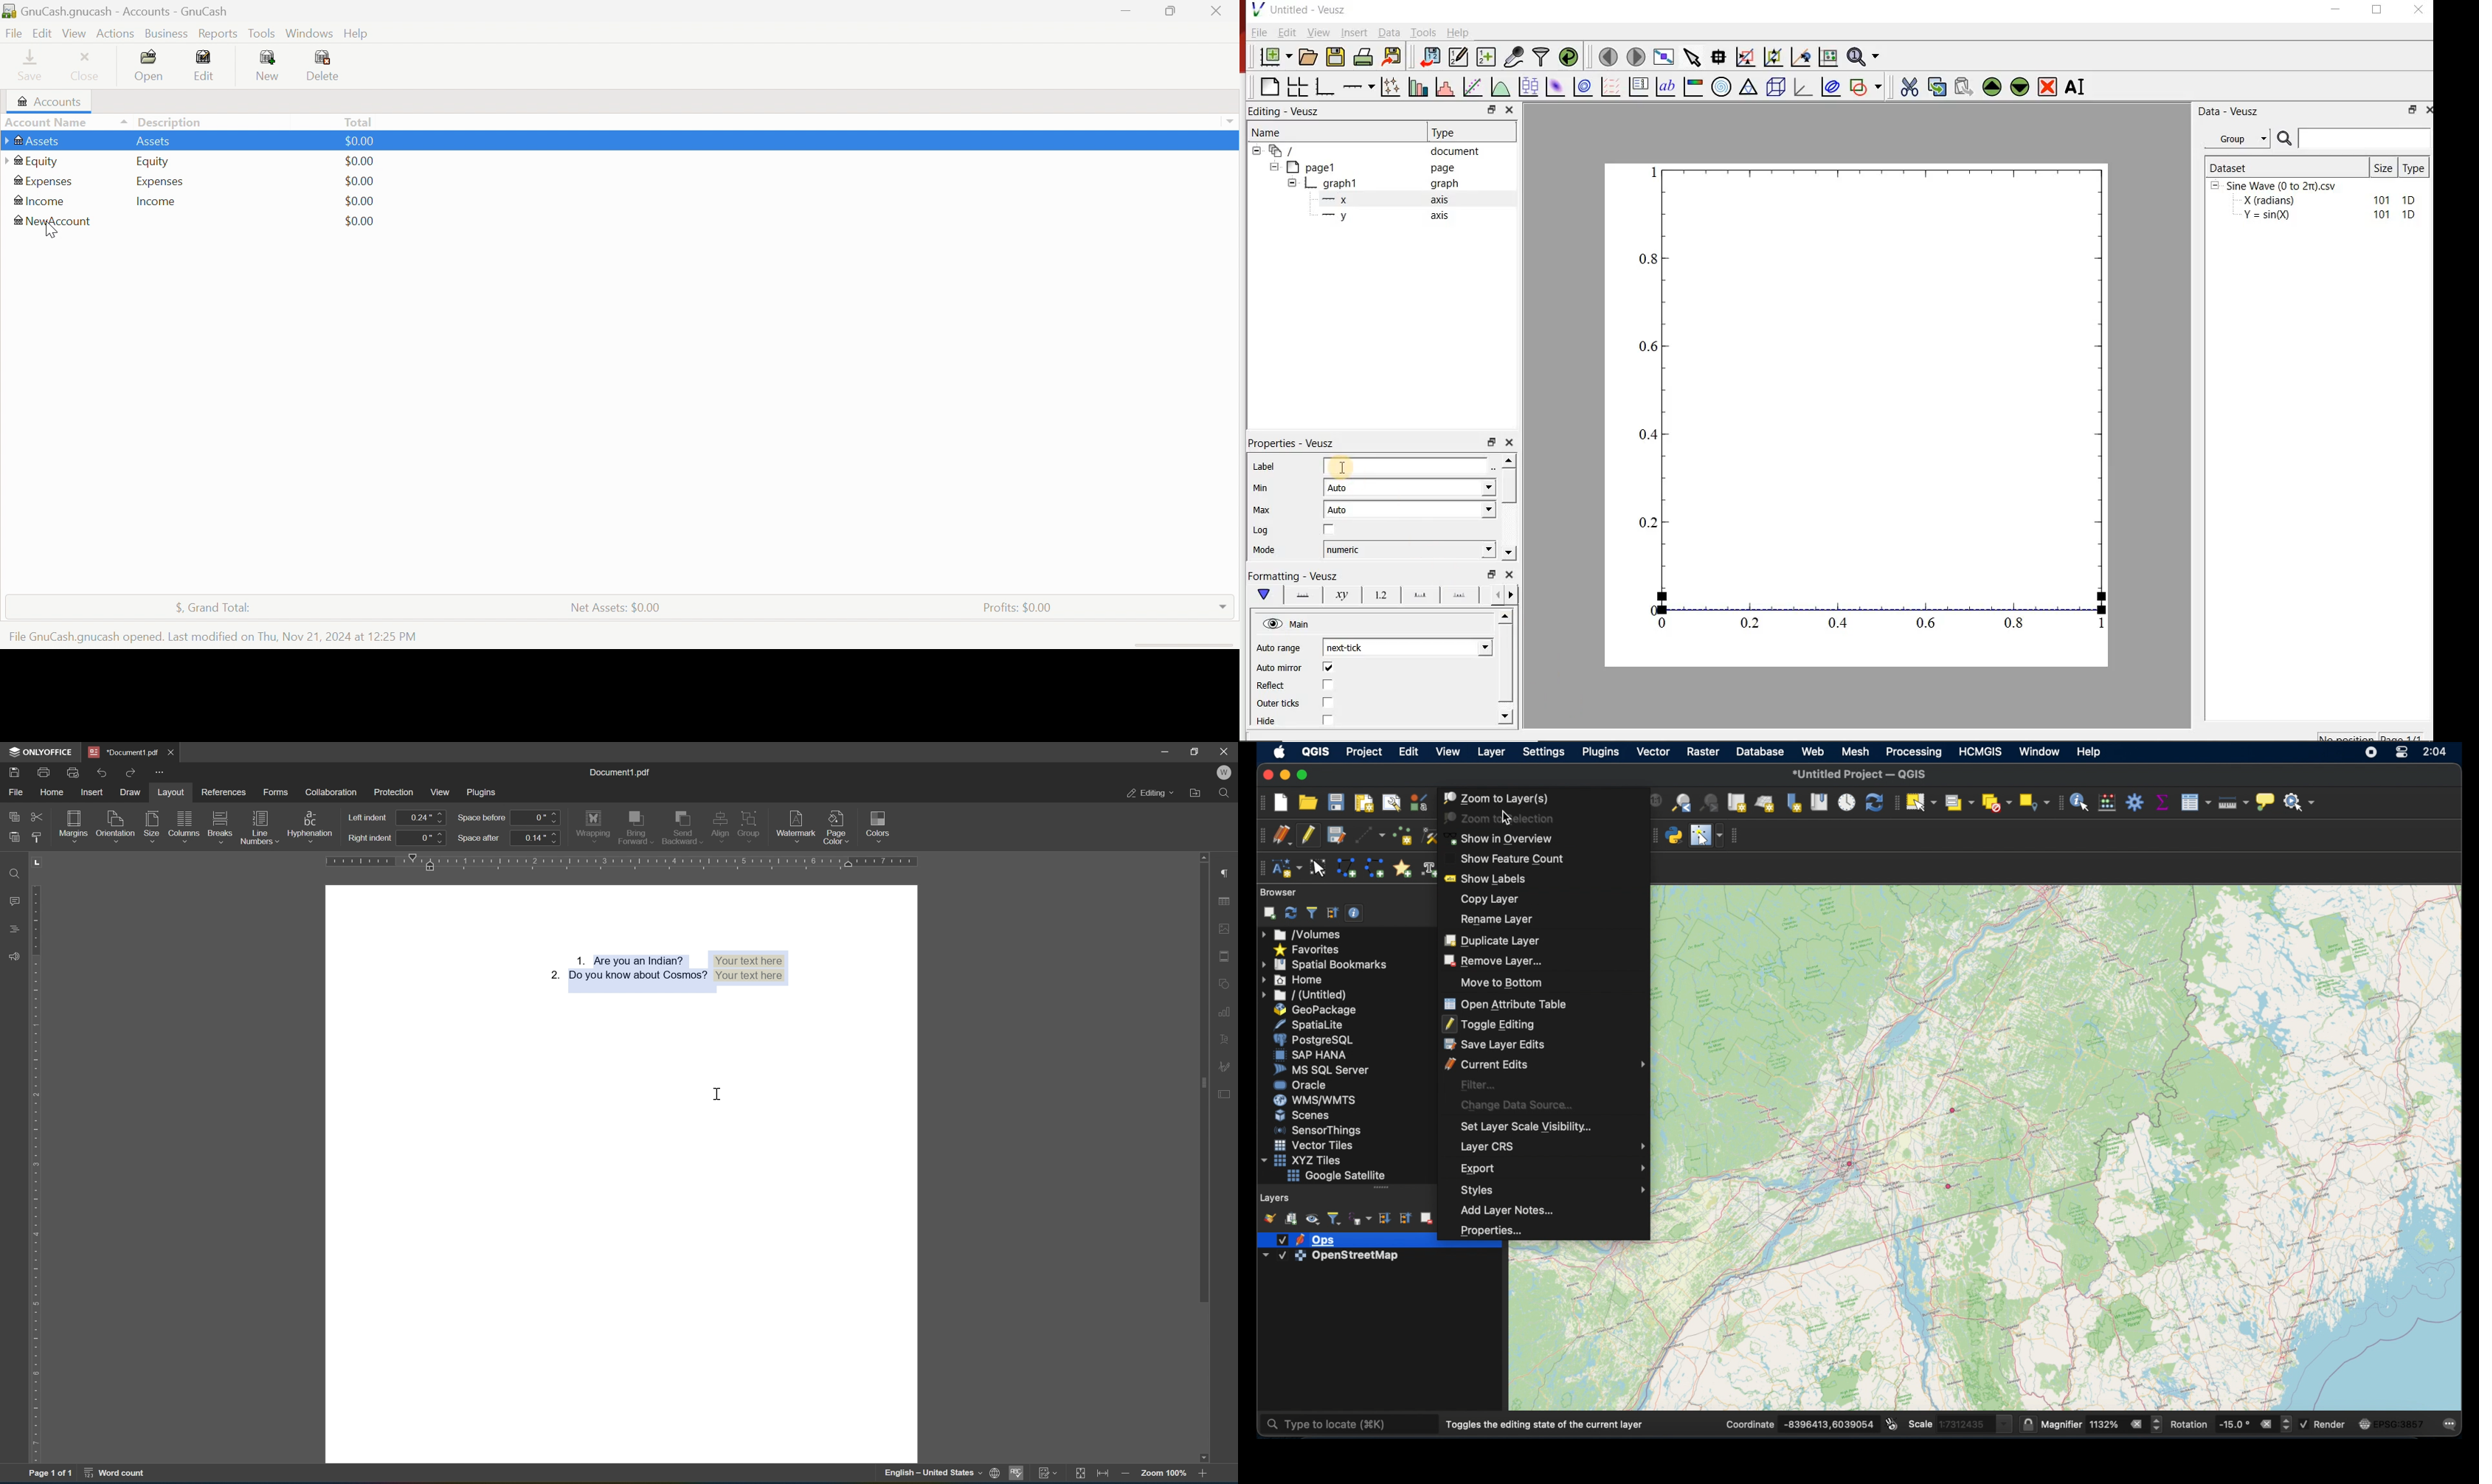 The width and height of the screenshot is (2492, 1484). What do you see at coordinates (1299, 1084) in the screenshot?
I see `oracle` at bounding box center [1299, 1084].